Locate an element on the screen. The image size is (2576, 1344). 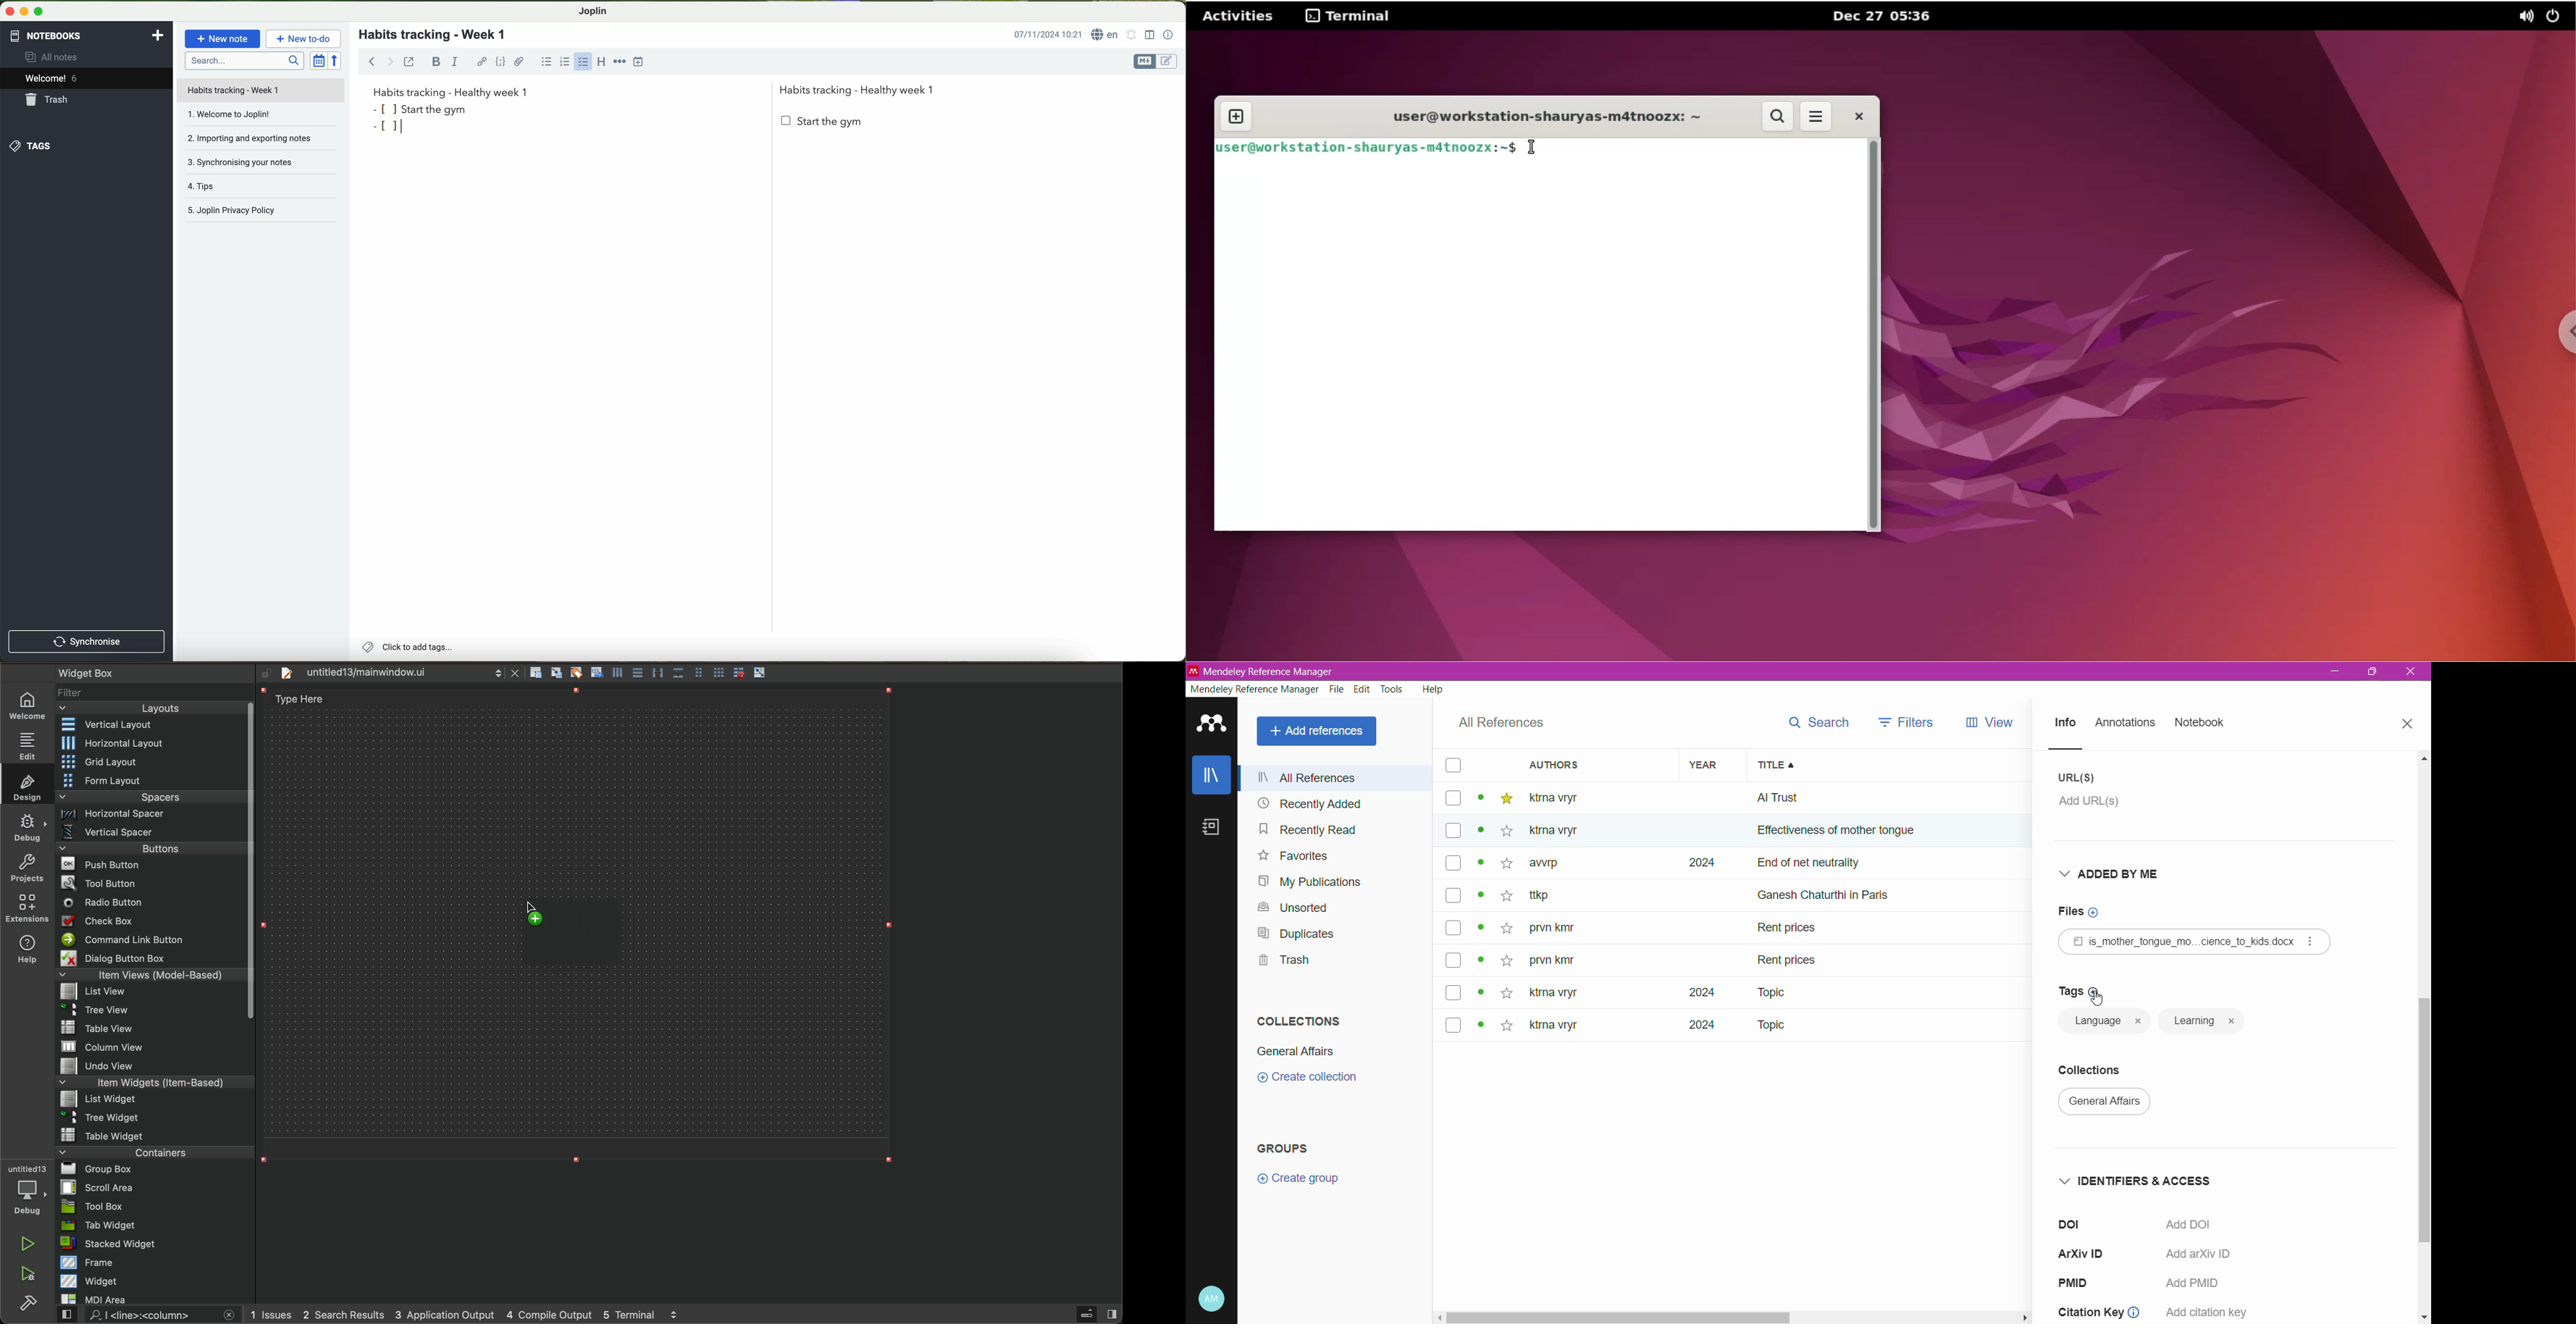
rent prices  is located at coordinates (1789, 958).